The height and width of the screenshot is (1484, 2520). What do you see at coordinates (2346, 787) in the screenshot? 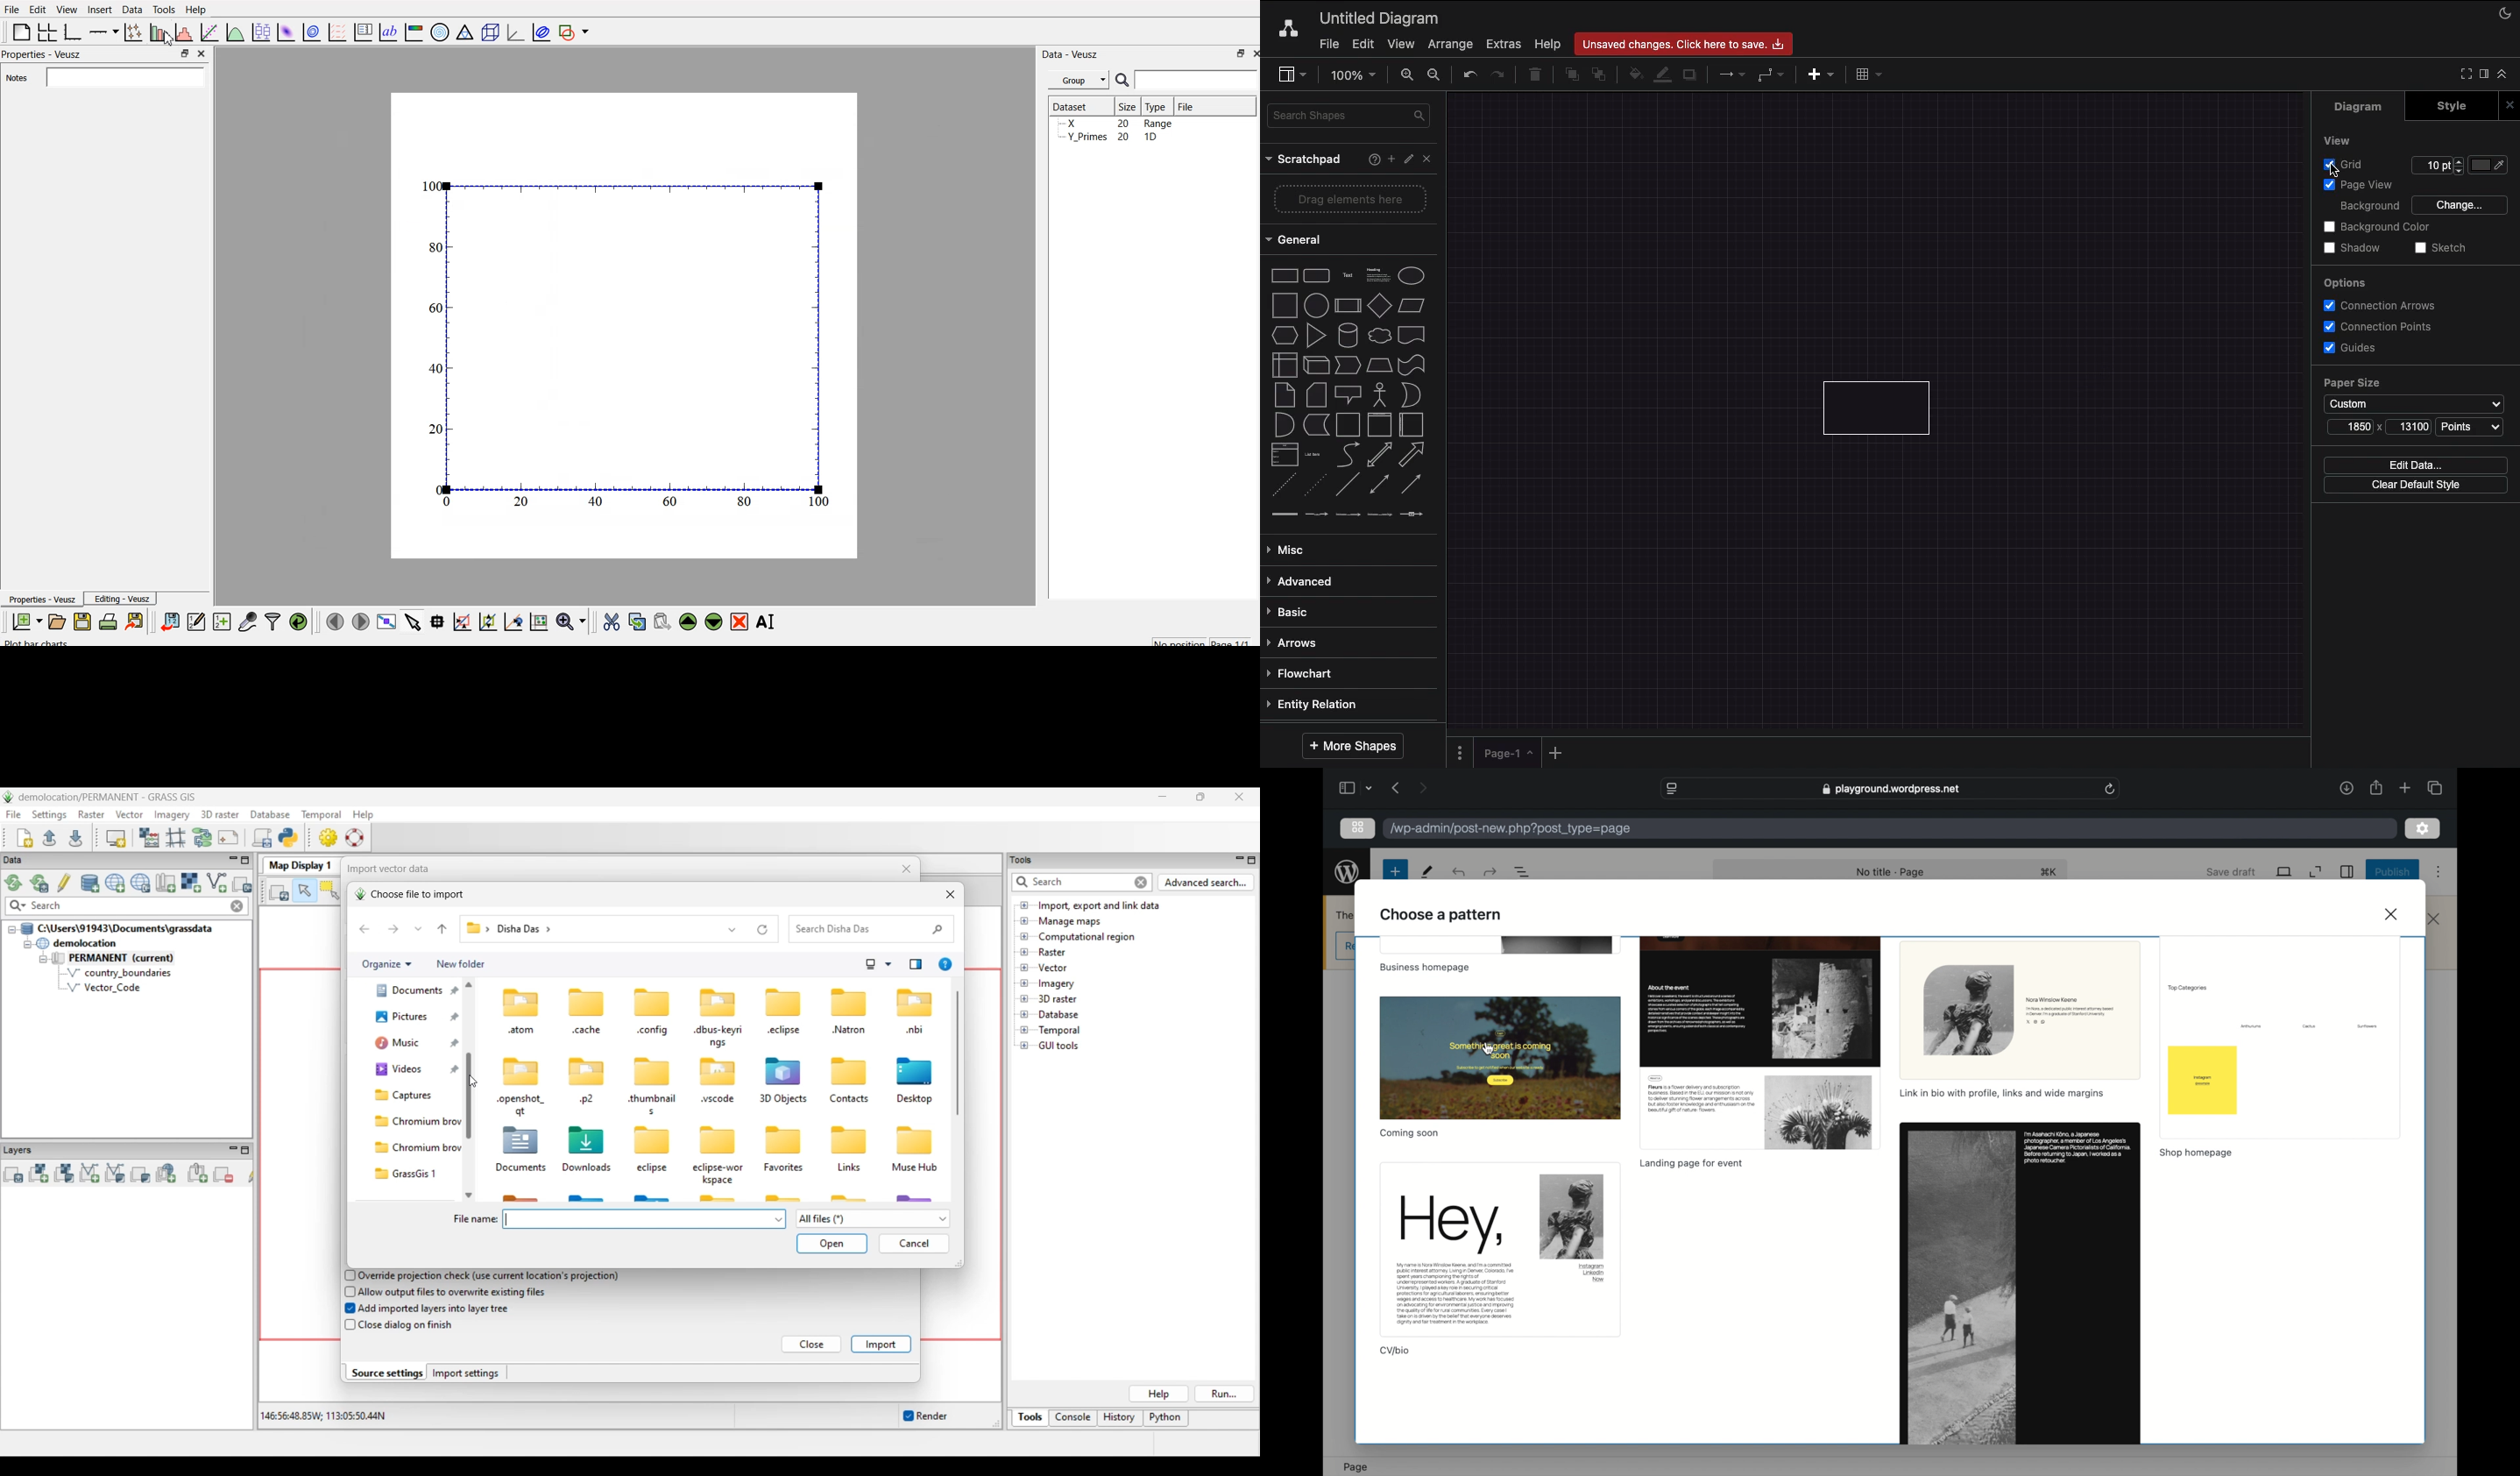
I see `downloads` at bounding box center [2346, 787].